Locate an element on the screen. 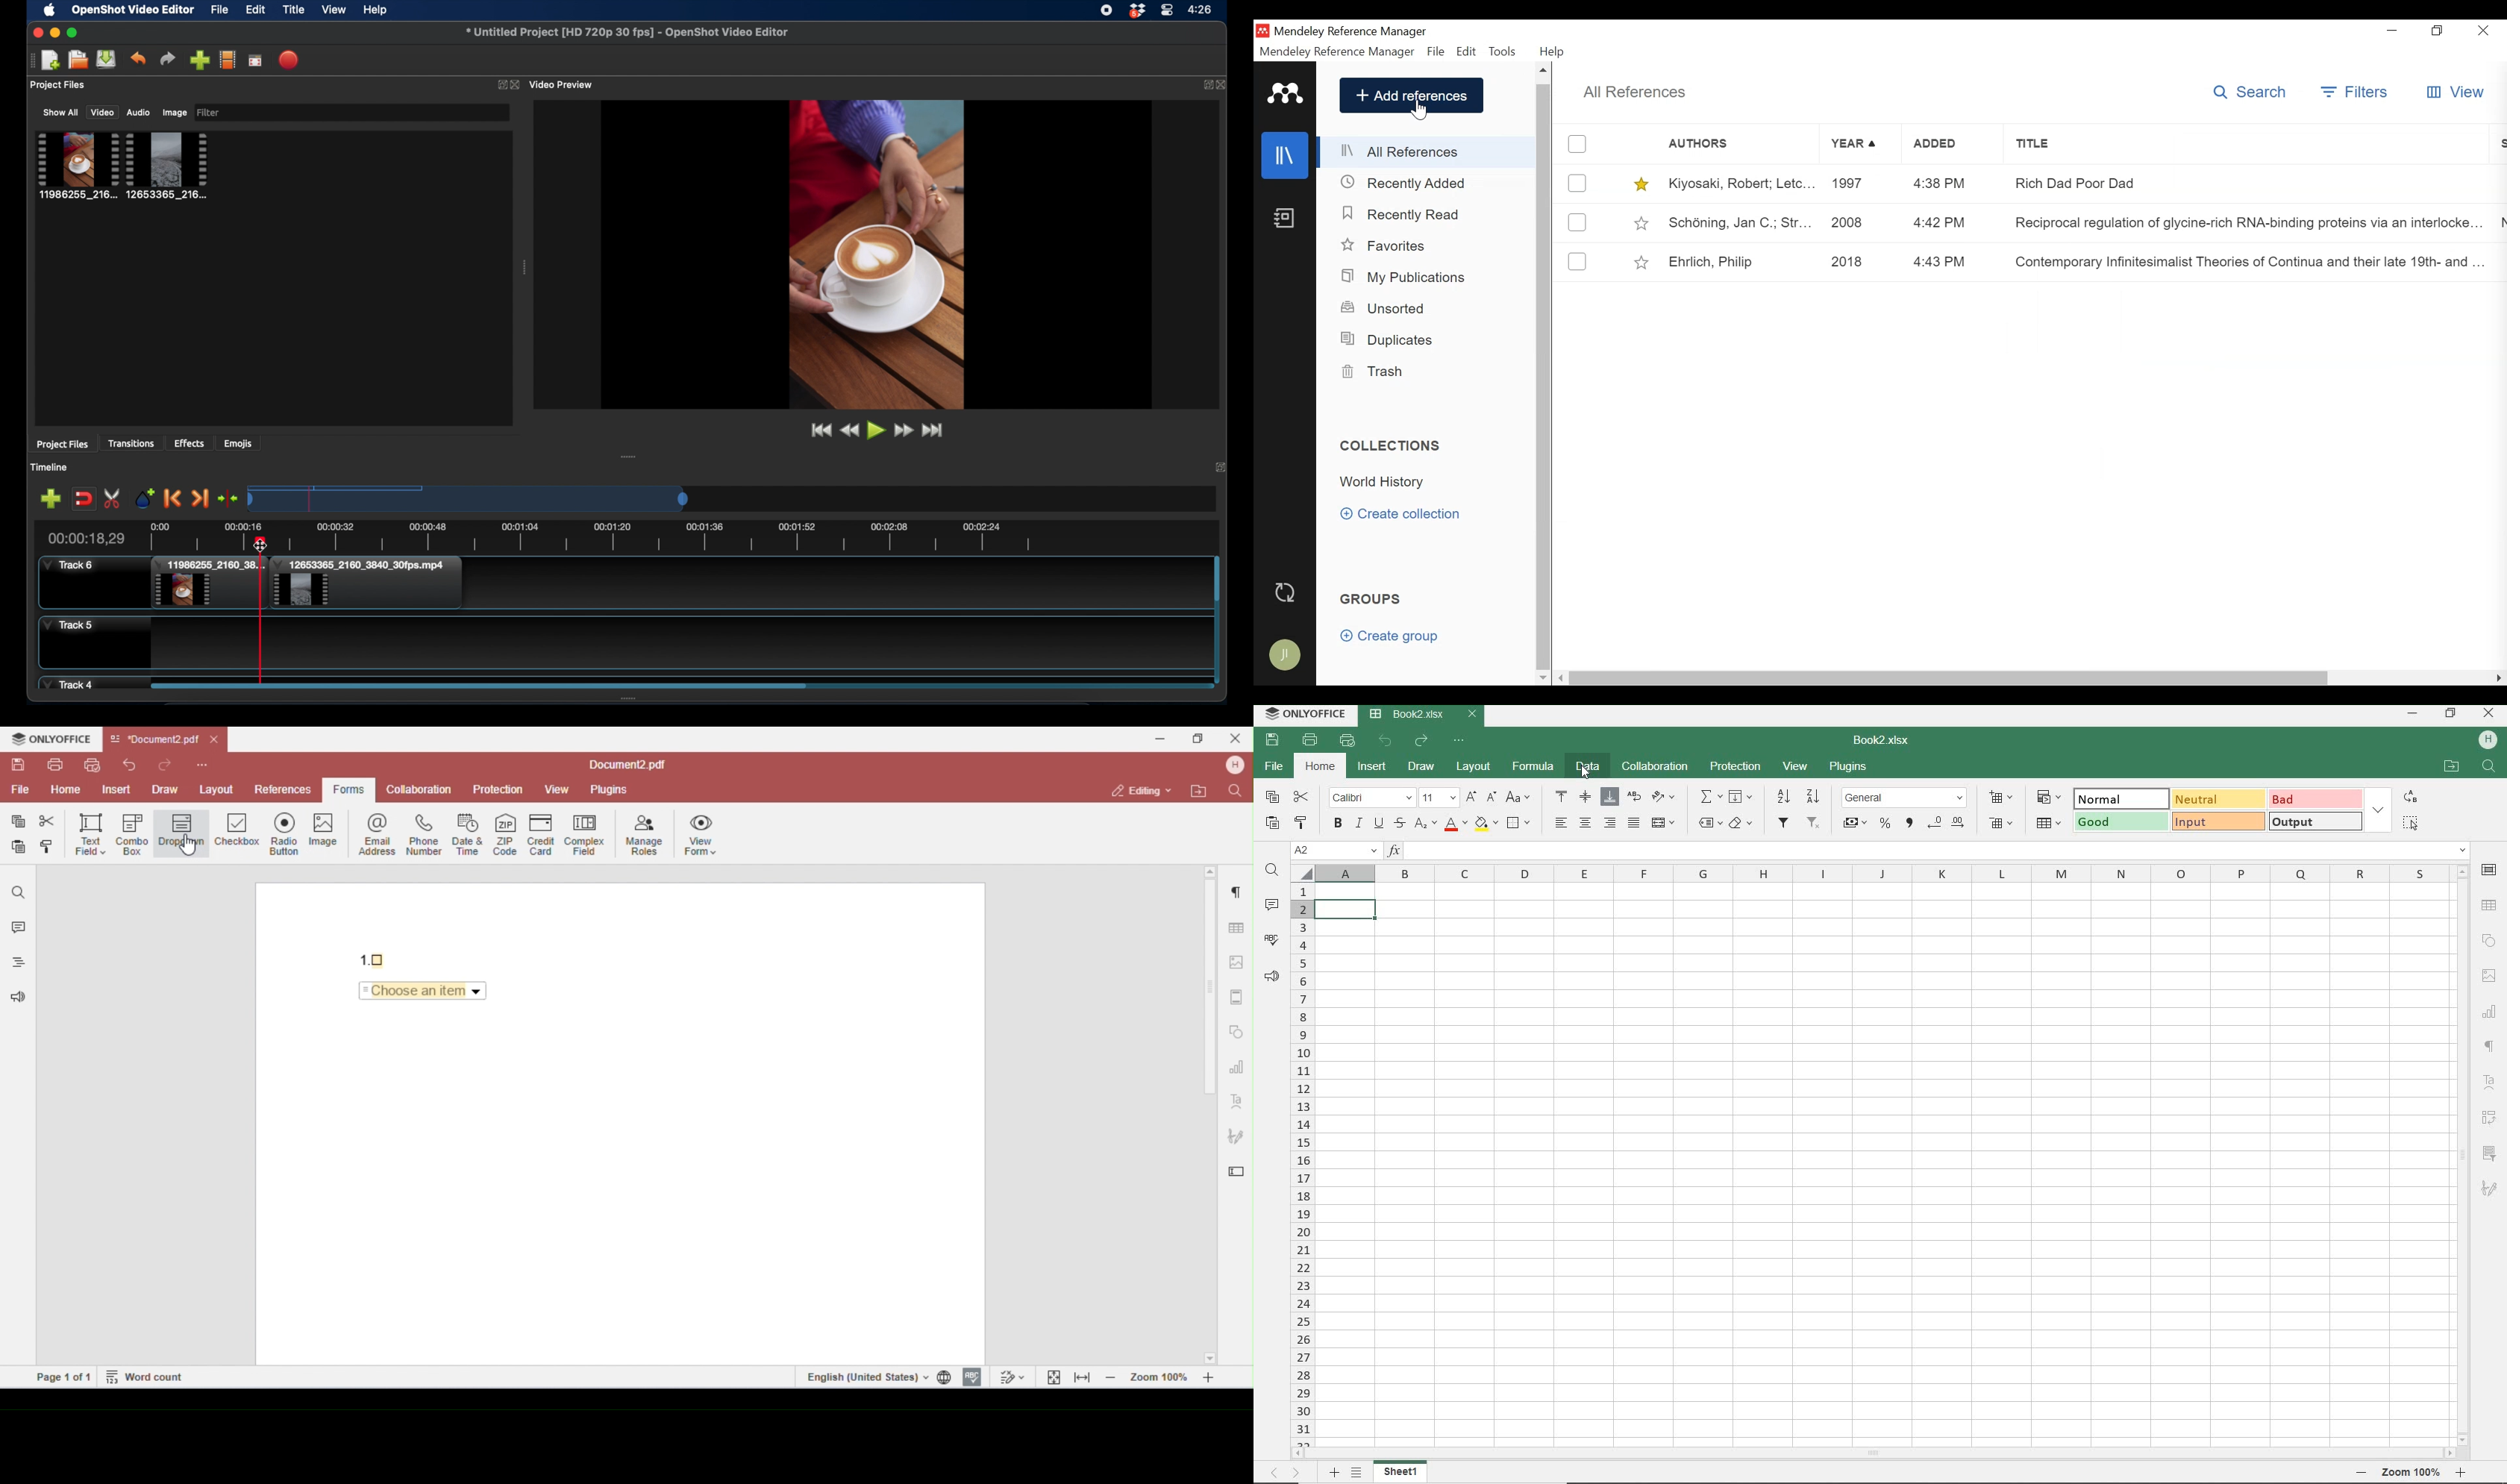 This screenshot has height=1484, width=2520. NONPRINTIG CHARACTERS is located at coordinates (2491, 1048).